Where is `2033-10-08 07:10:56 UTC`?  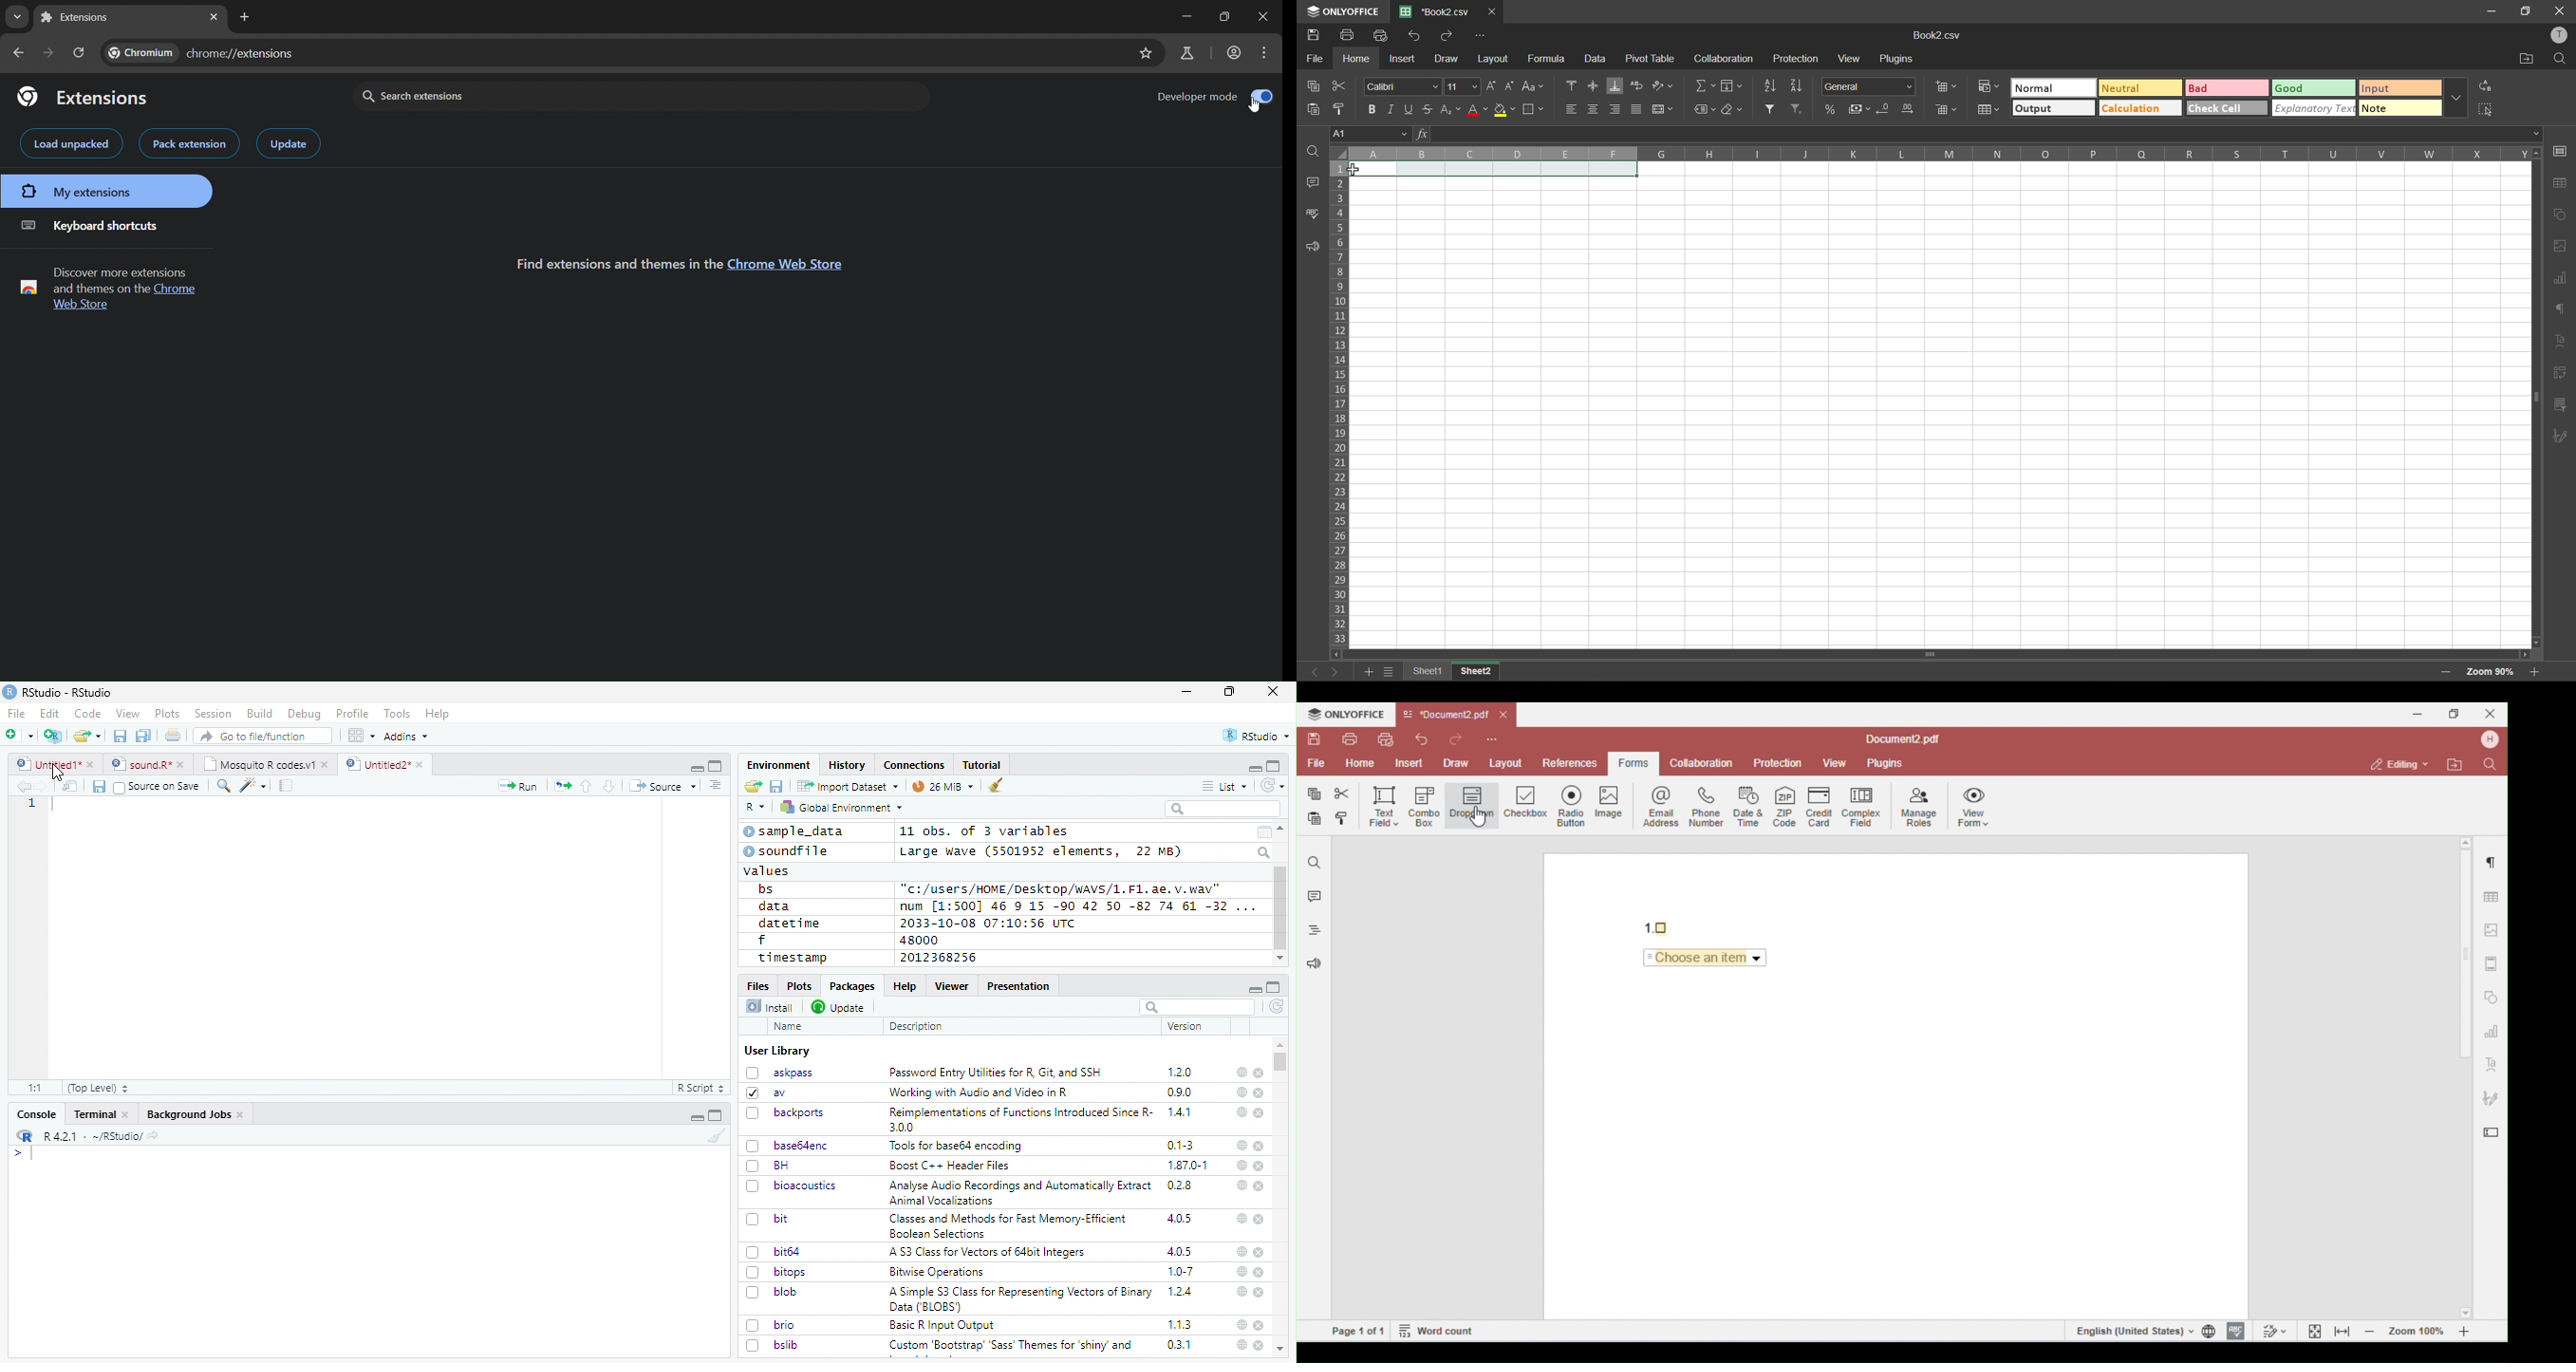
2033-10-08 07:10:56 UTC is located at coordinates (989, 923).